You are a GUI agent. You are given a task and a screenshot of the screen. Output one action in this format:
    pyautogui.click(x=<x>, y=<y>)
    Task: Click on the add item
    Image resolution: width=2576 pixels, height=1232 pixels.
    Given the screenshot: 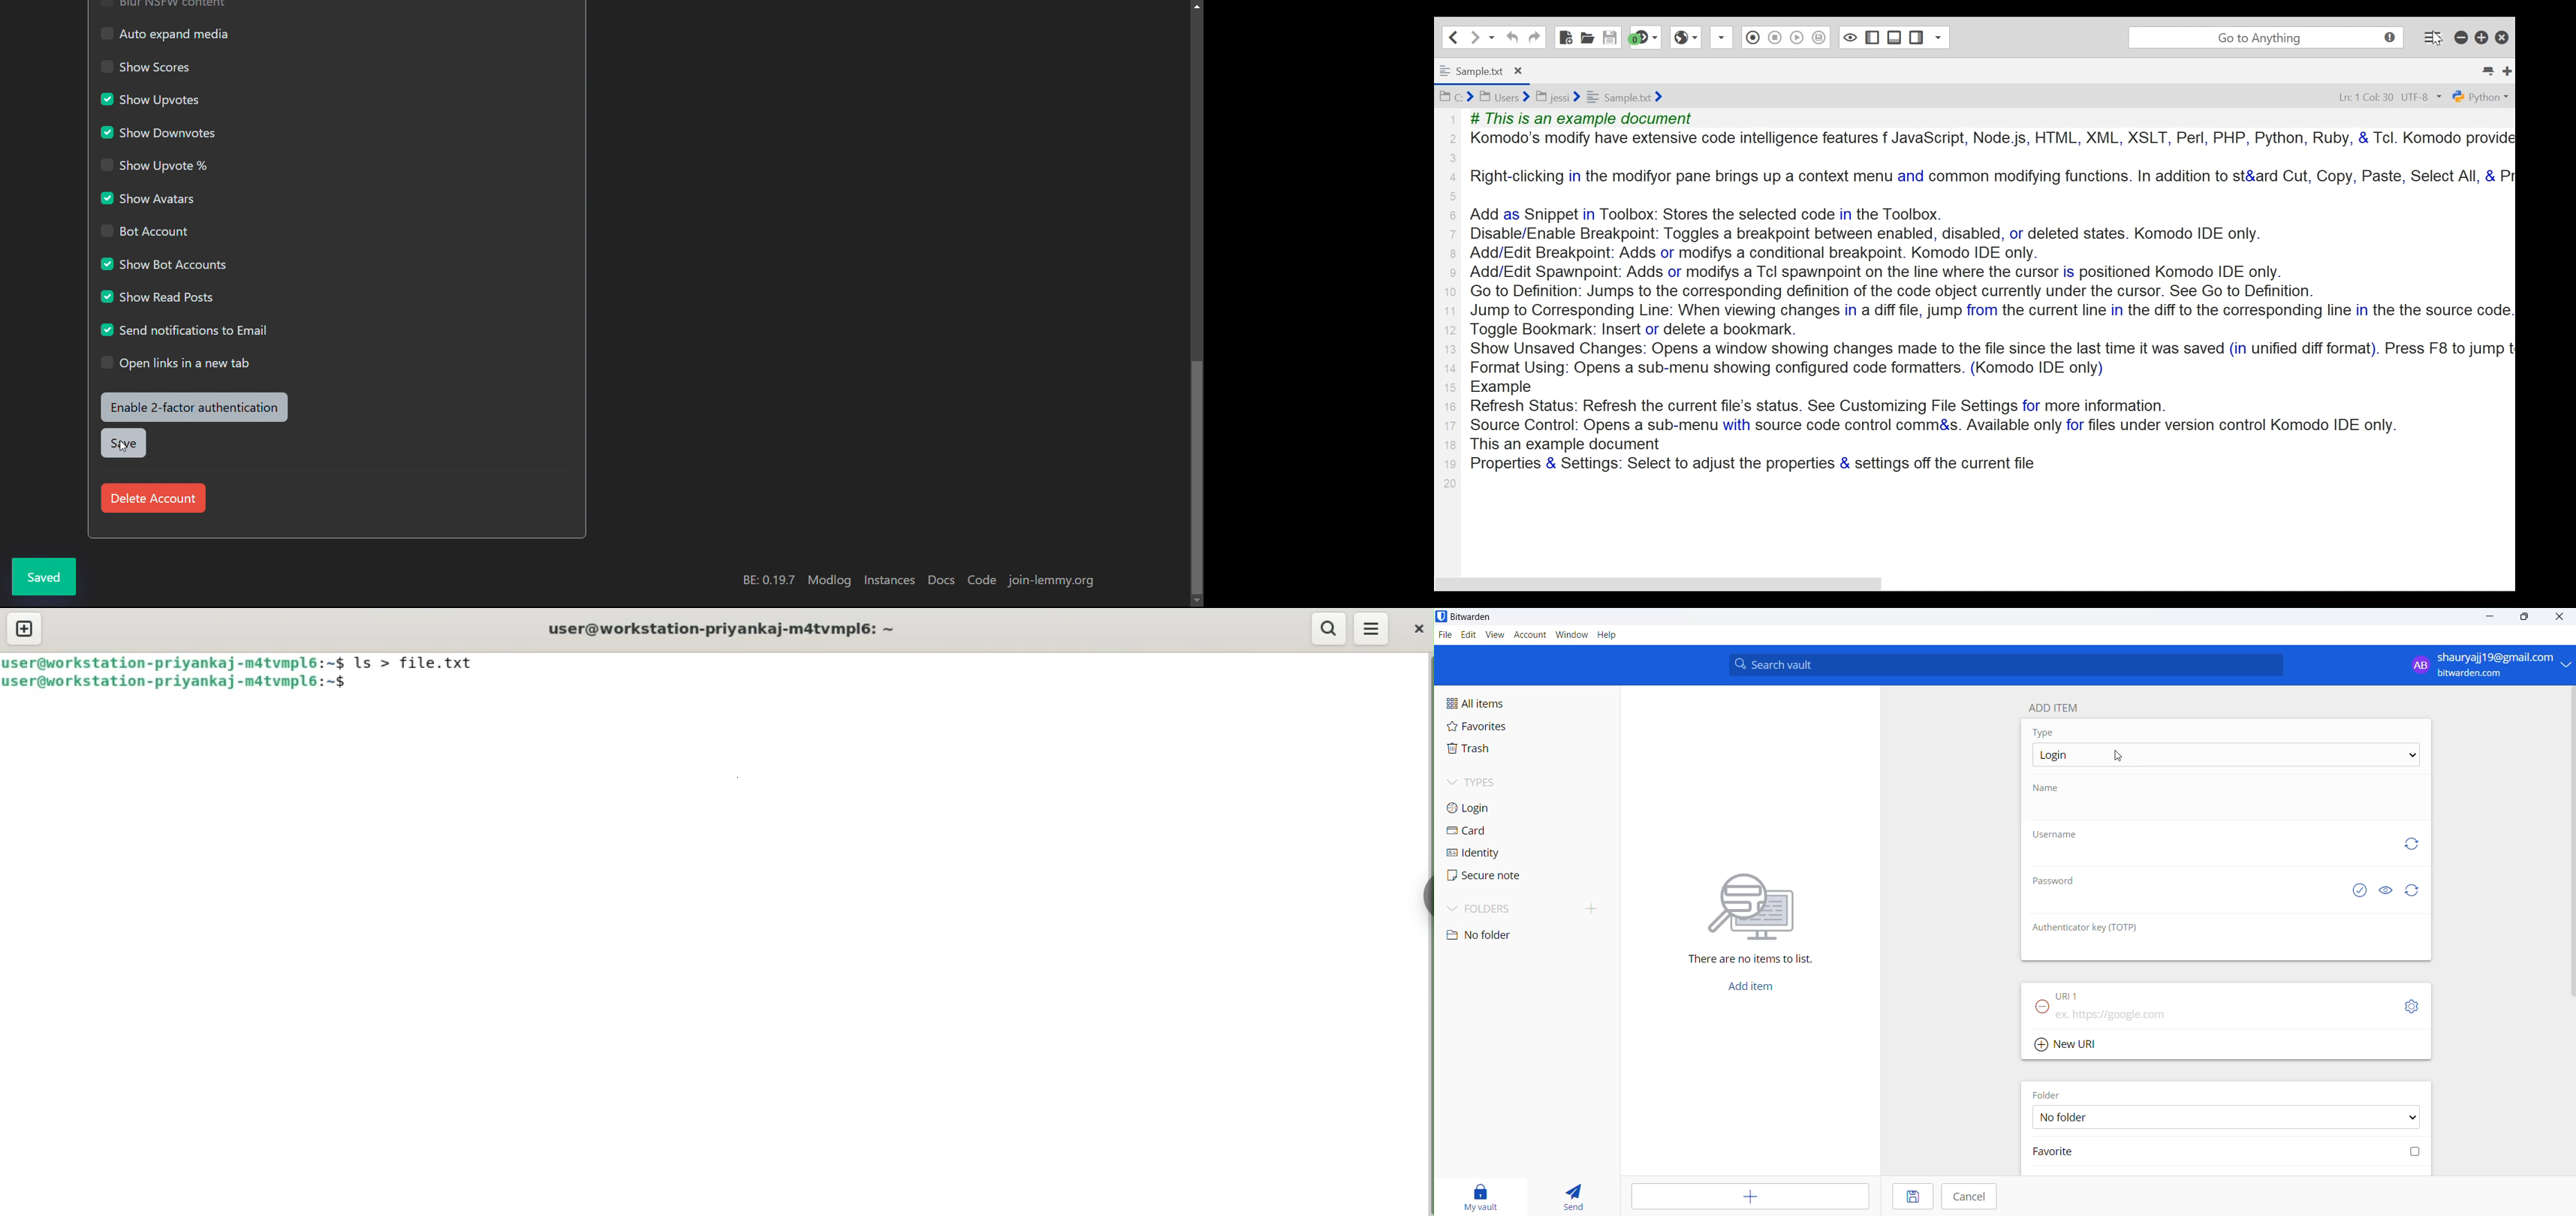 What is the action you would take?
    pyautogui.click(x=1758, y=985)
    